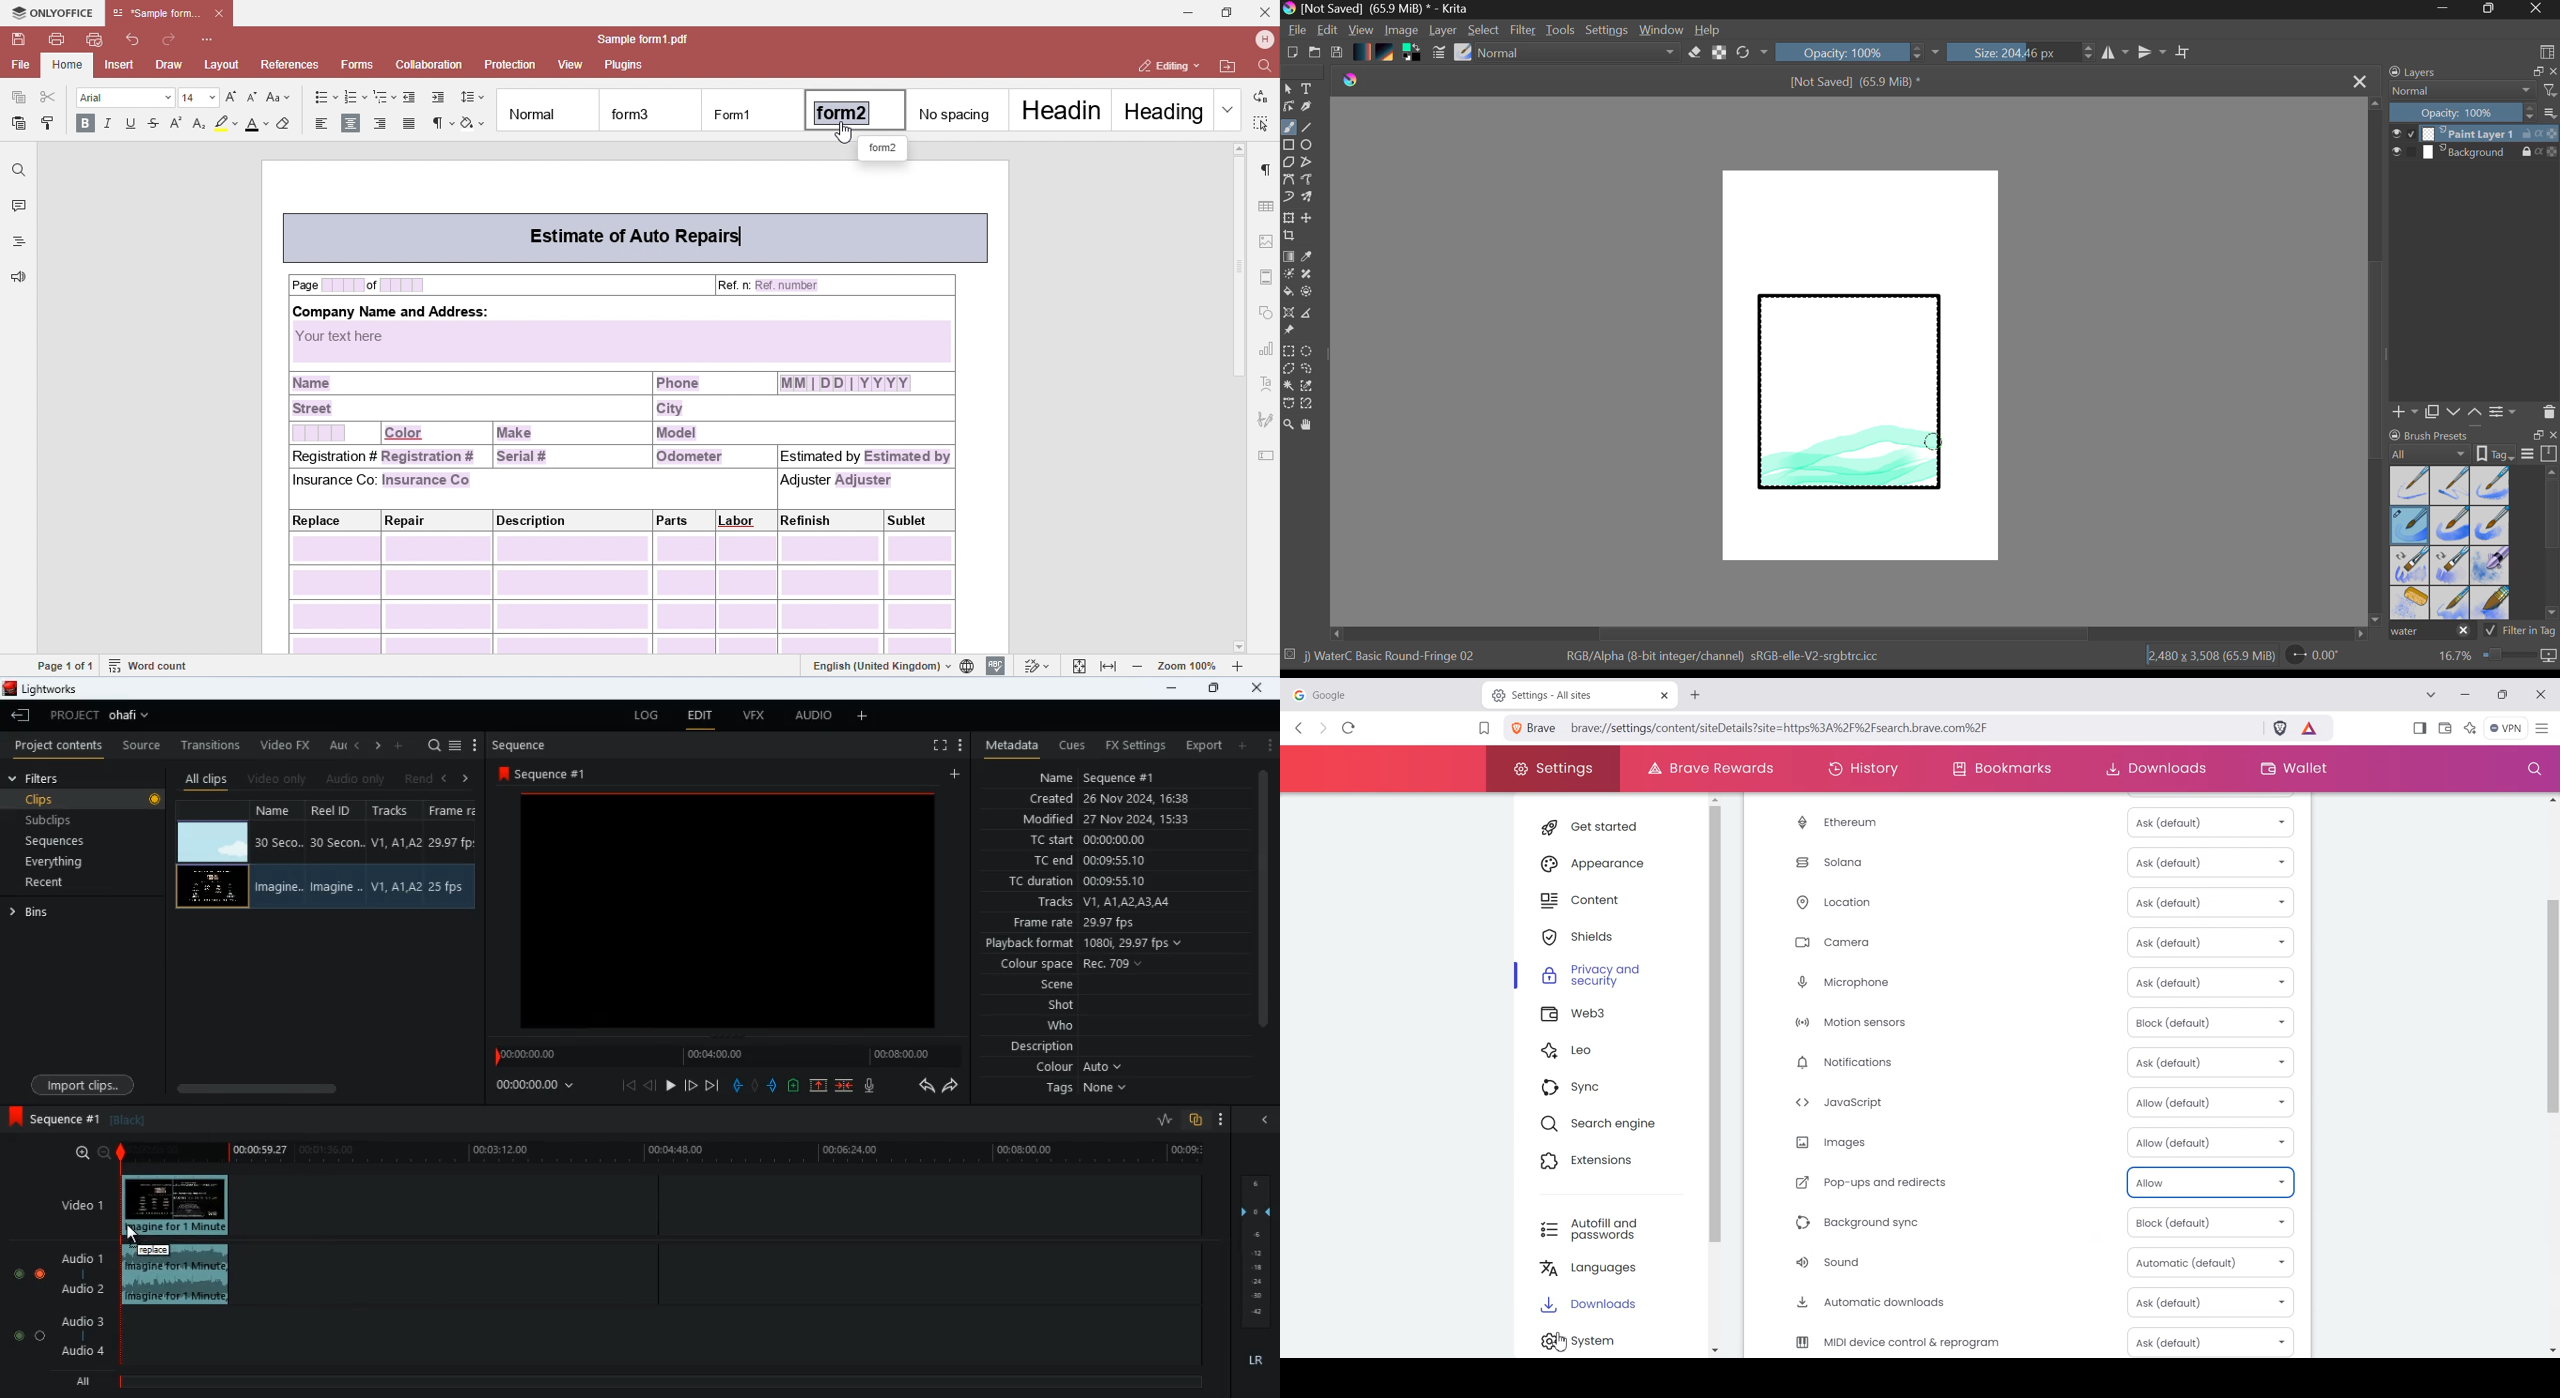 This screenshot has height=1400, width=2576. Describe the element at coordinates (817, 1086) in the screenshot. I see `up` at that location.